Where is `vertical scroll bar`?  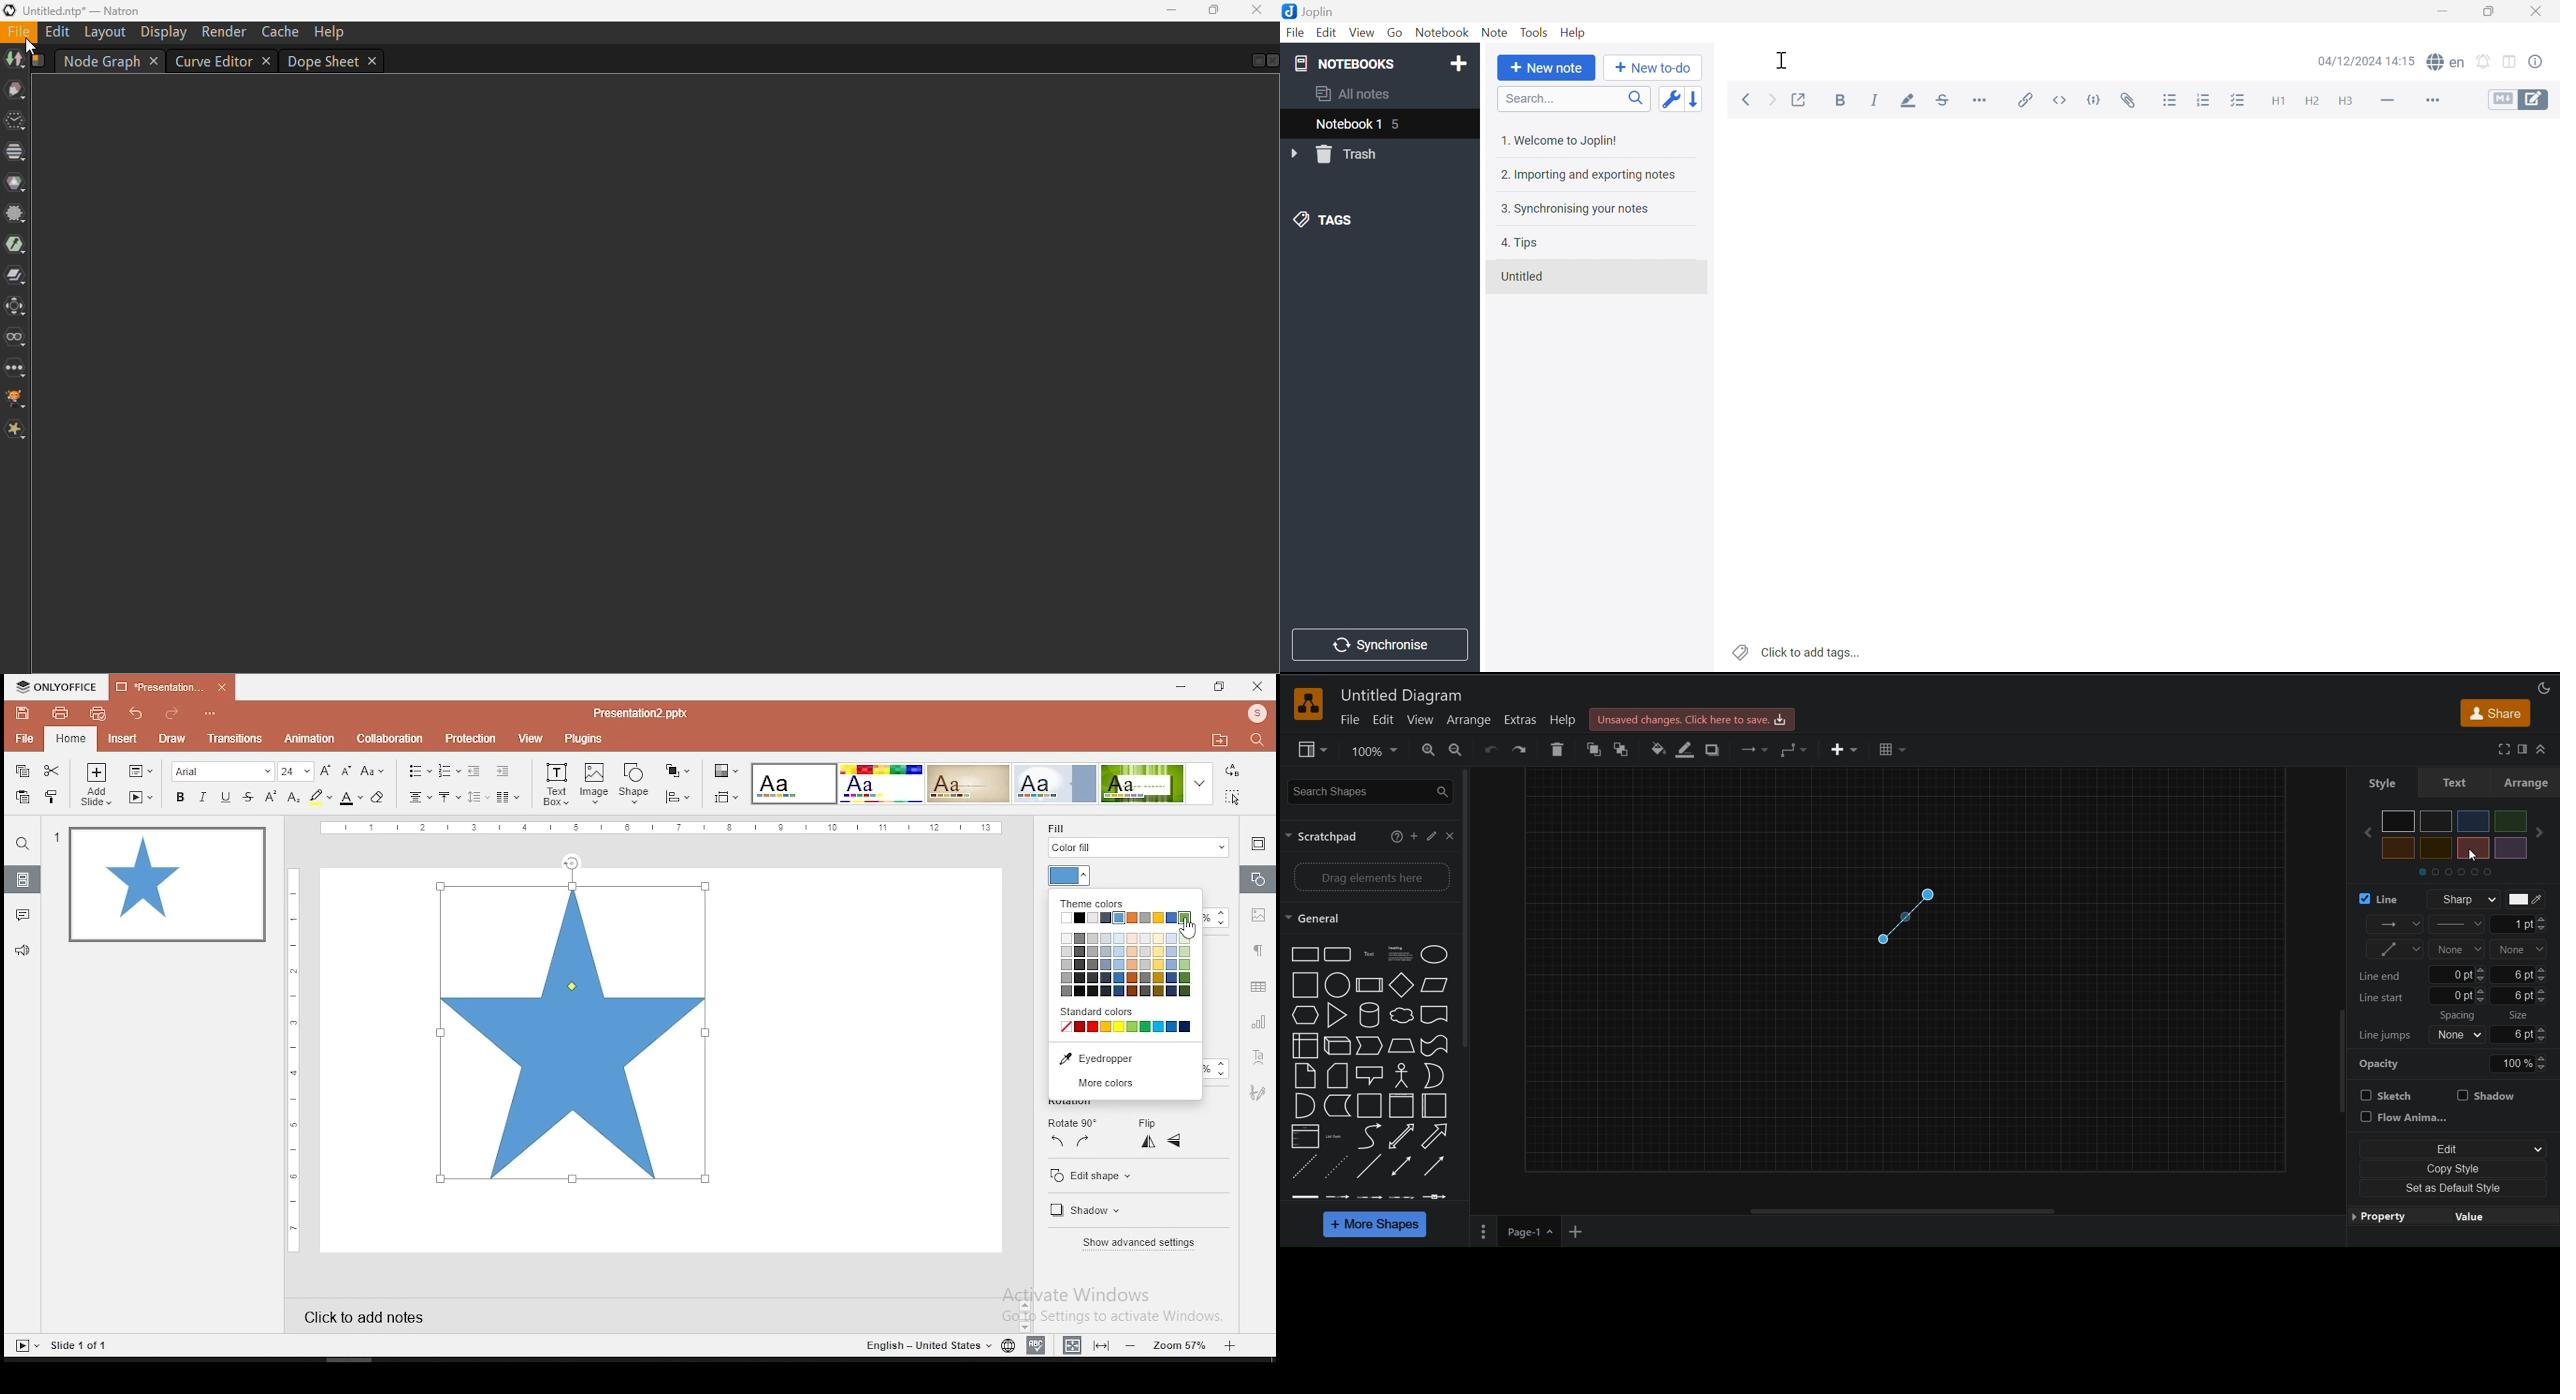 vertical scroll bar is located at coordinates (1469, 911).